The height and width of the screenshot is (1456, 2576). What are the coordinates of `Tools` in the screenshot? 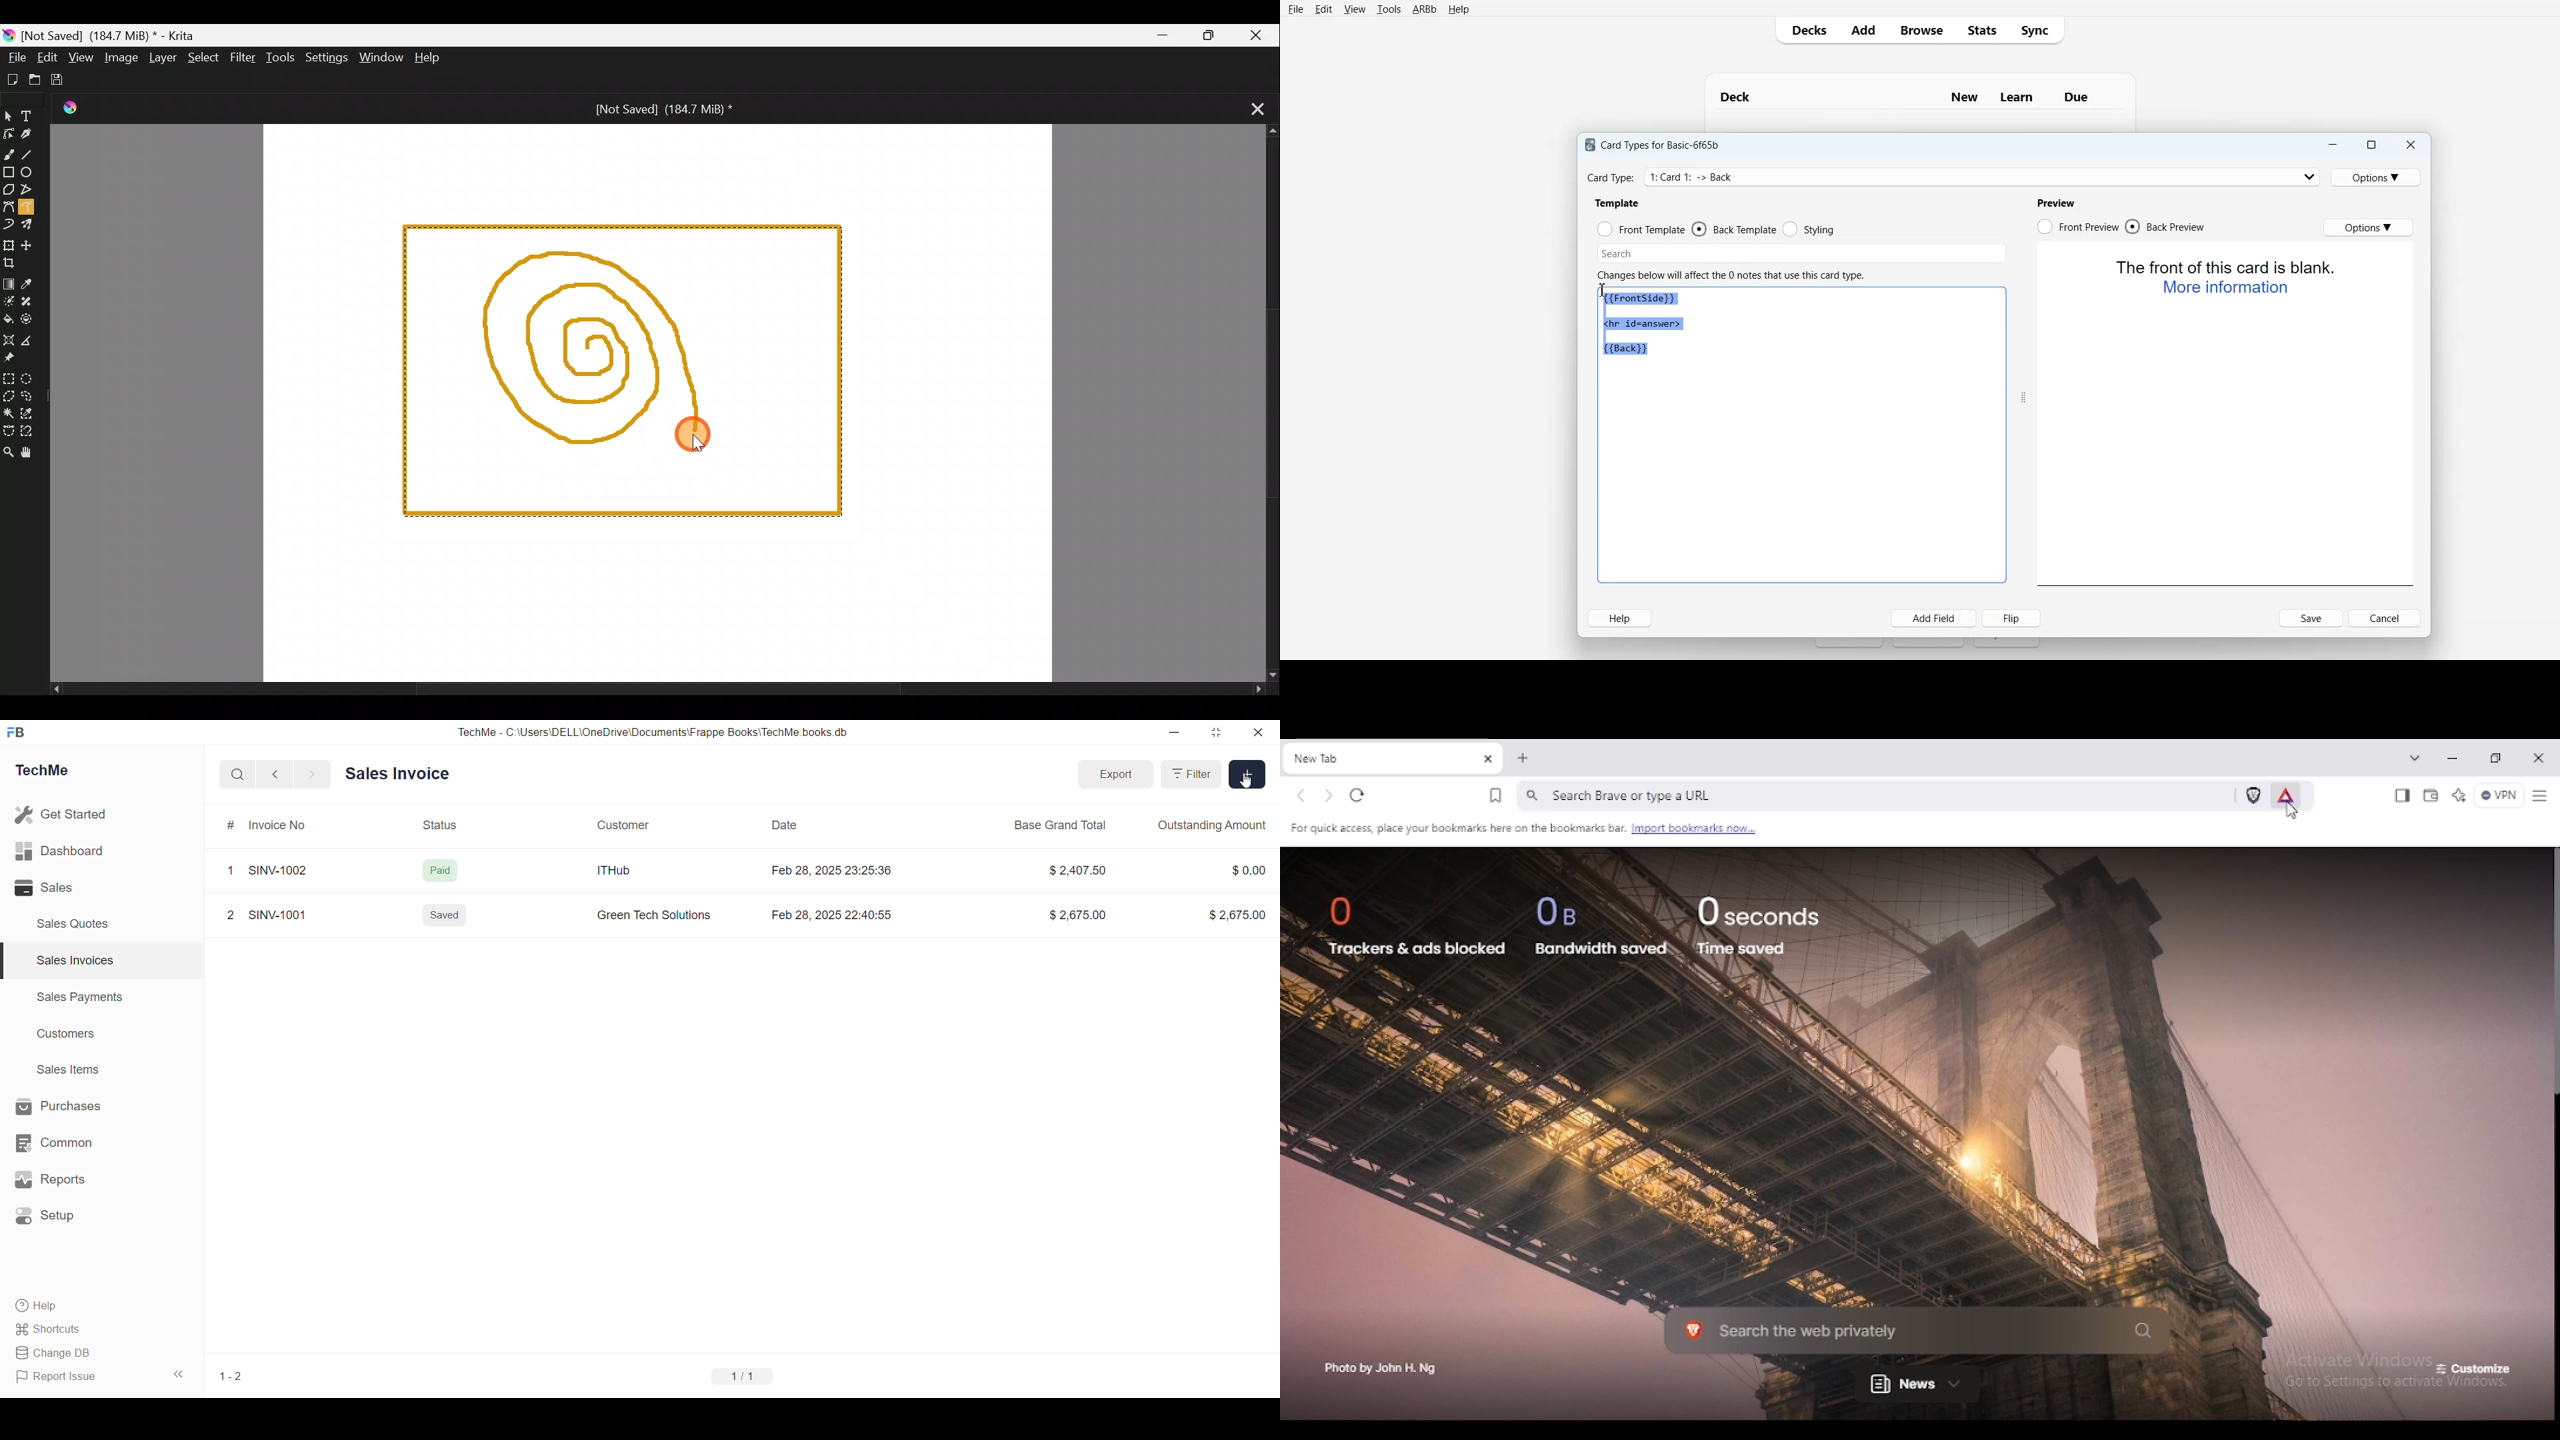 It's located at (1389, 9).